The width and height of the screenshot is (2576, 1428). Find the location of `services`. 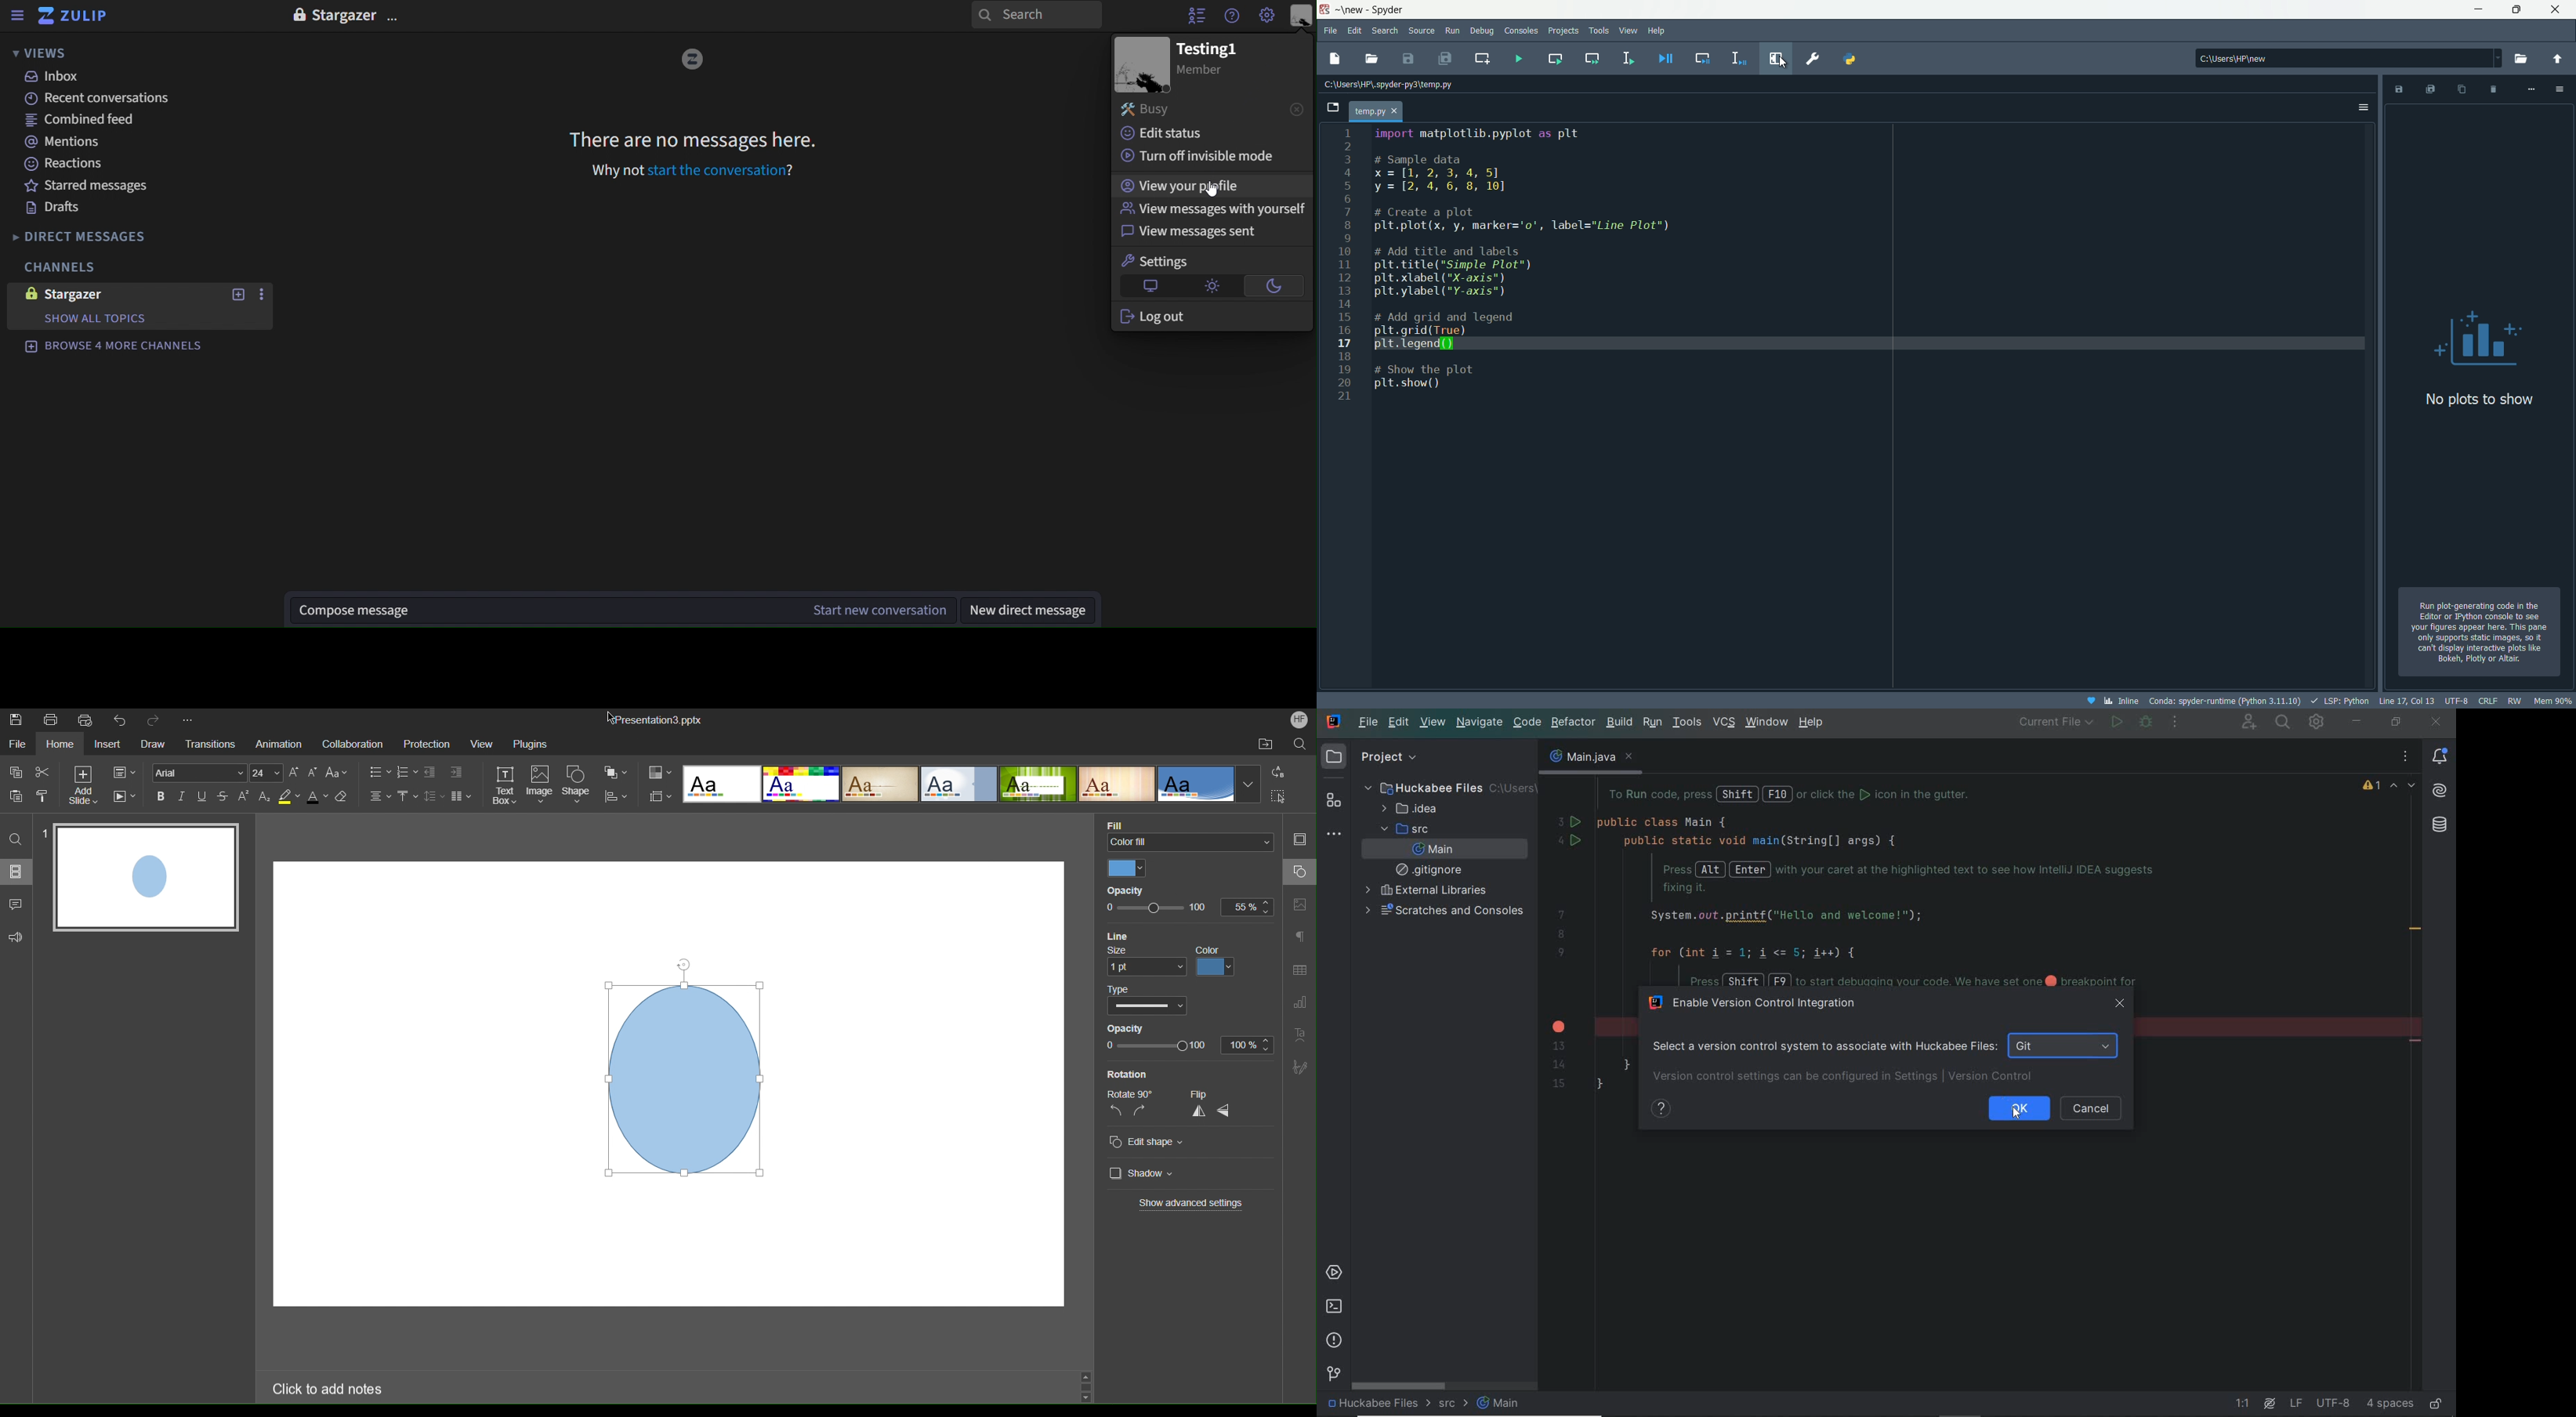

services is located at coordinates (1335, 1272).